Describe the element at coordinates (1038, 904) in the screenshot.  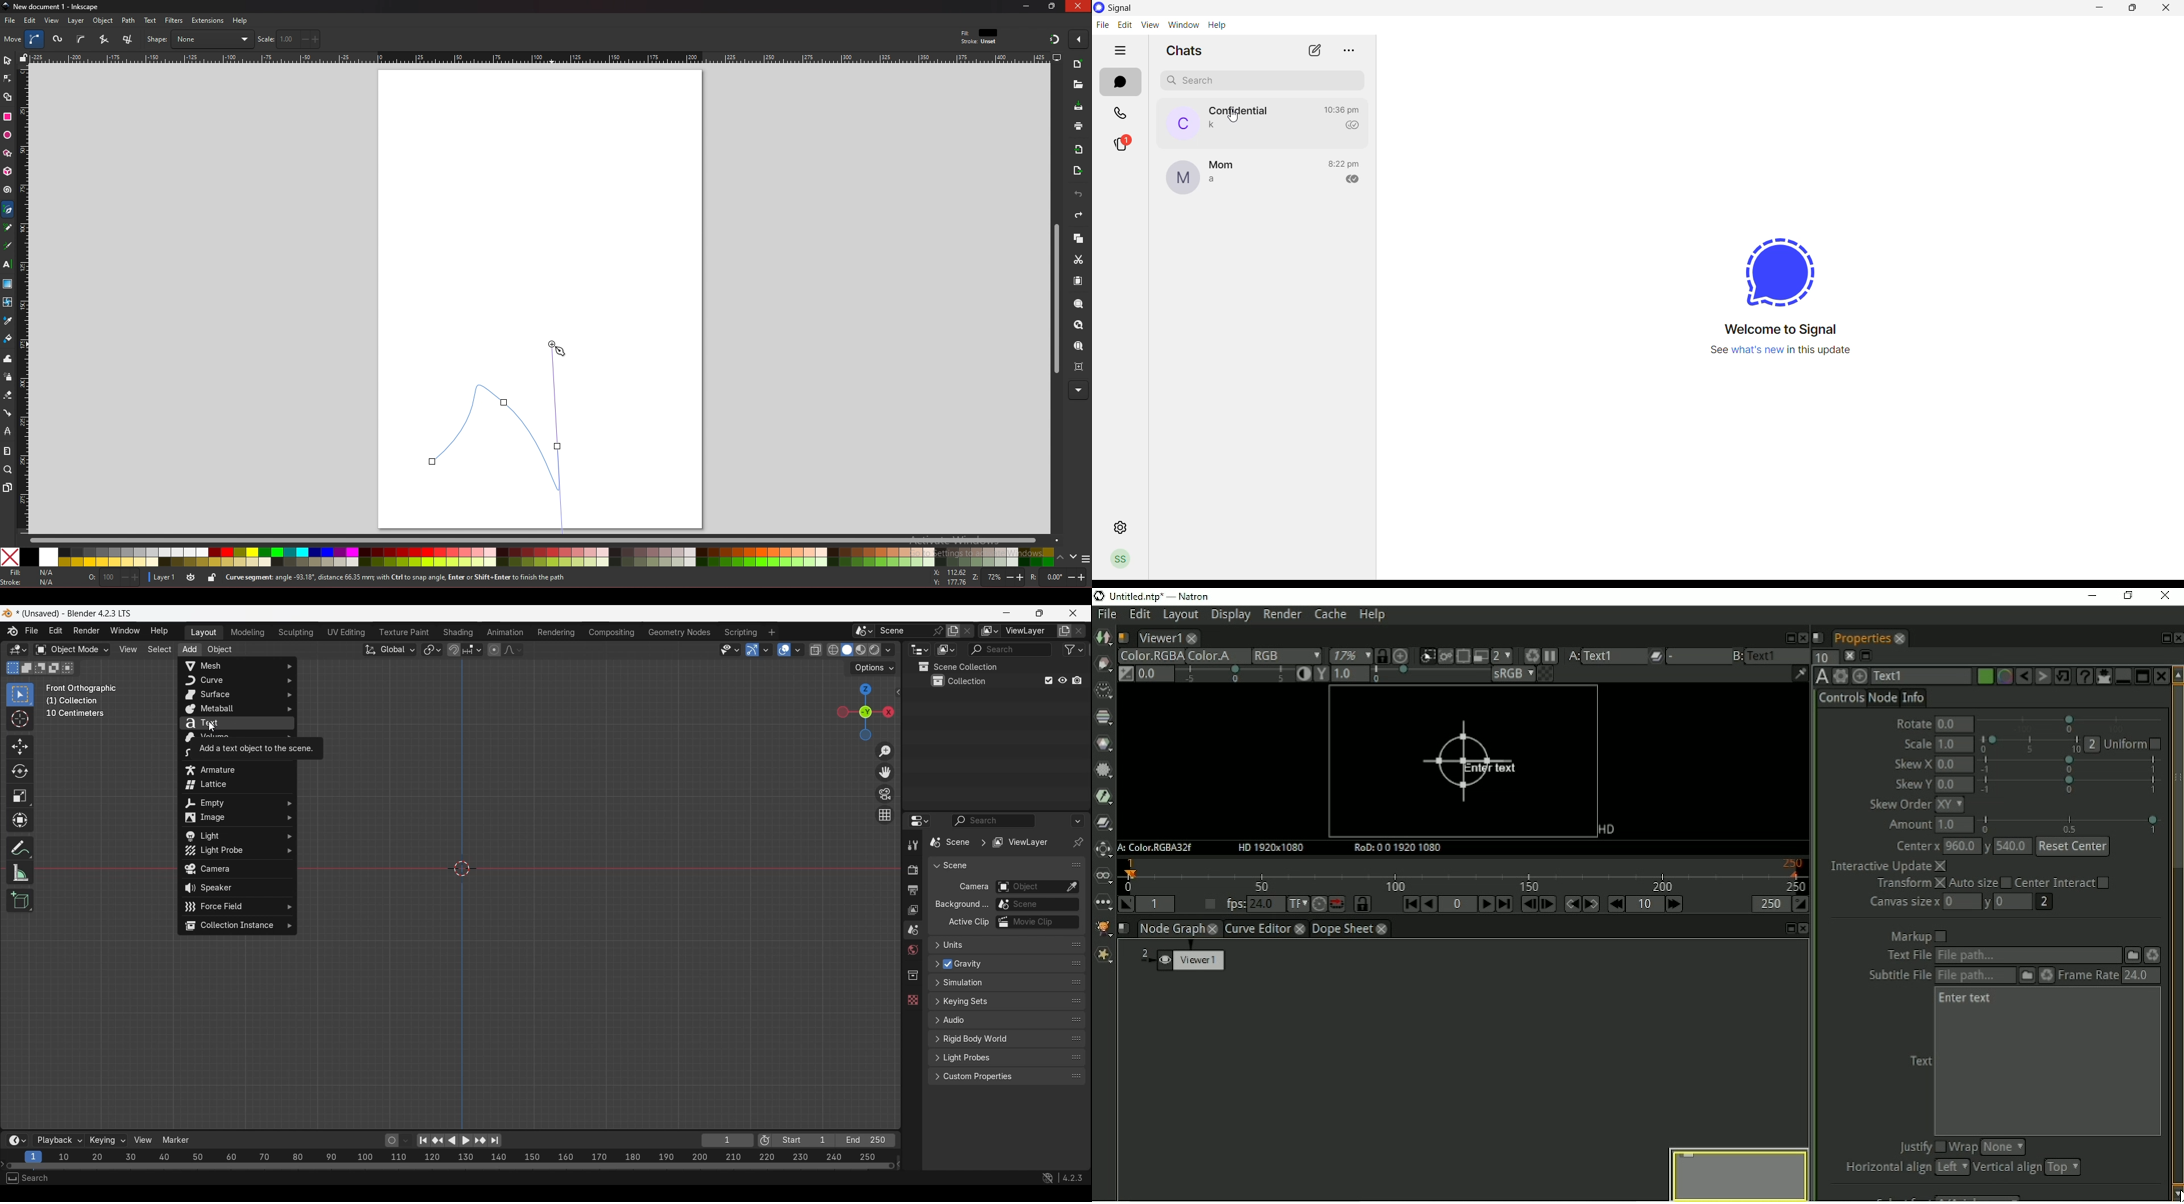
I see `Background scene` at that location.